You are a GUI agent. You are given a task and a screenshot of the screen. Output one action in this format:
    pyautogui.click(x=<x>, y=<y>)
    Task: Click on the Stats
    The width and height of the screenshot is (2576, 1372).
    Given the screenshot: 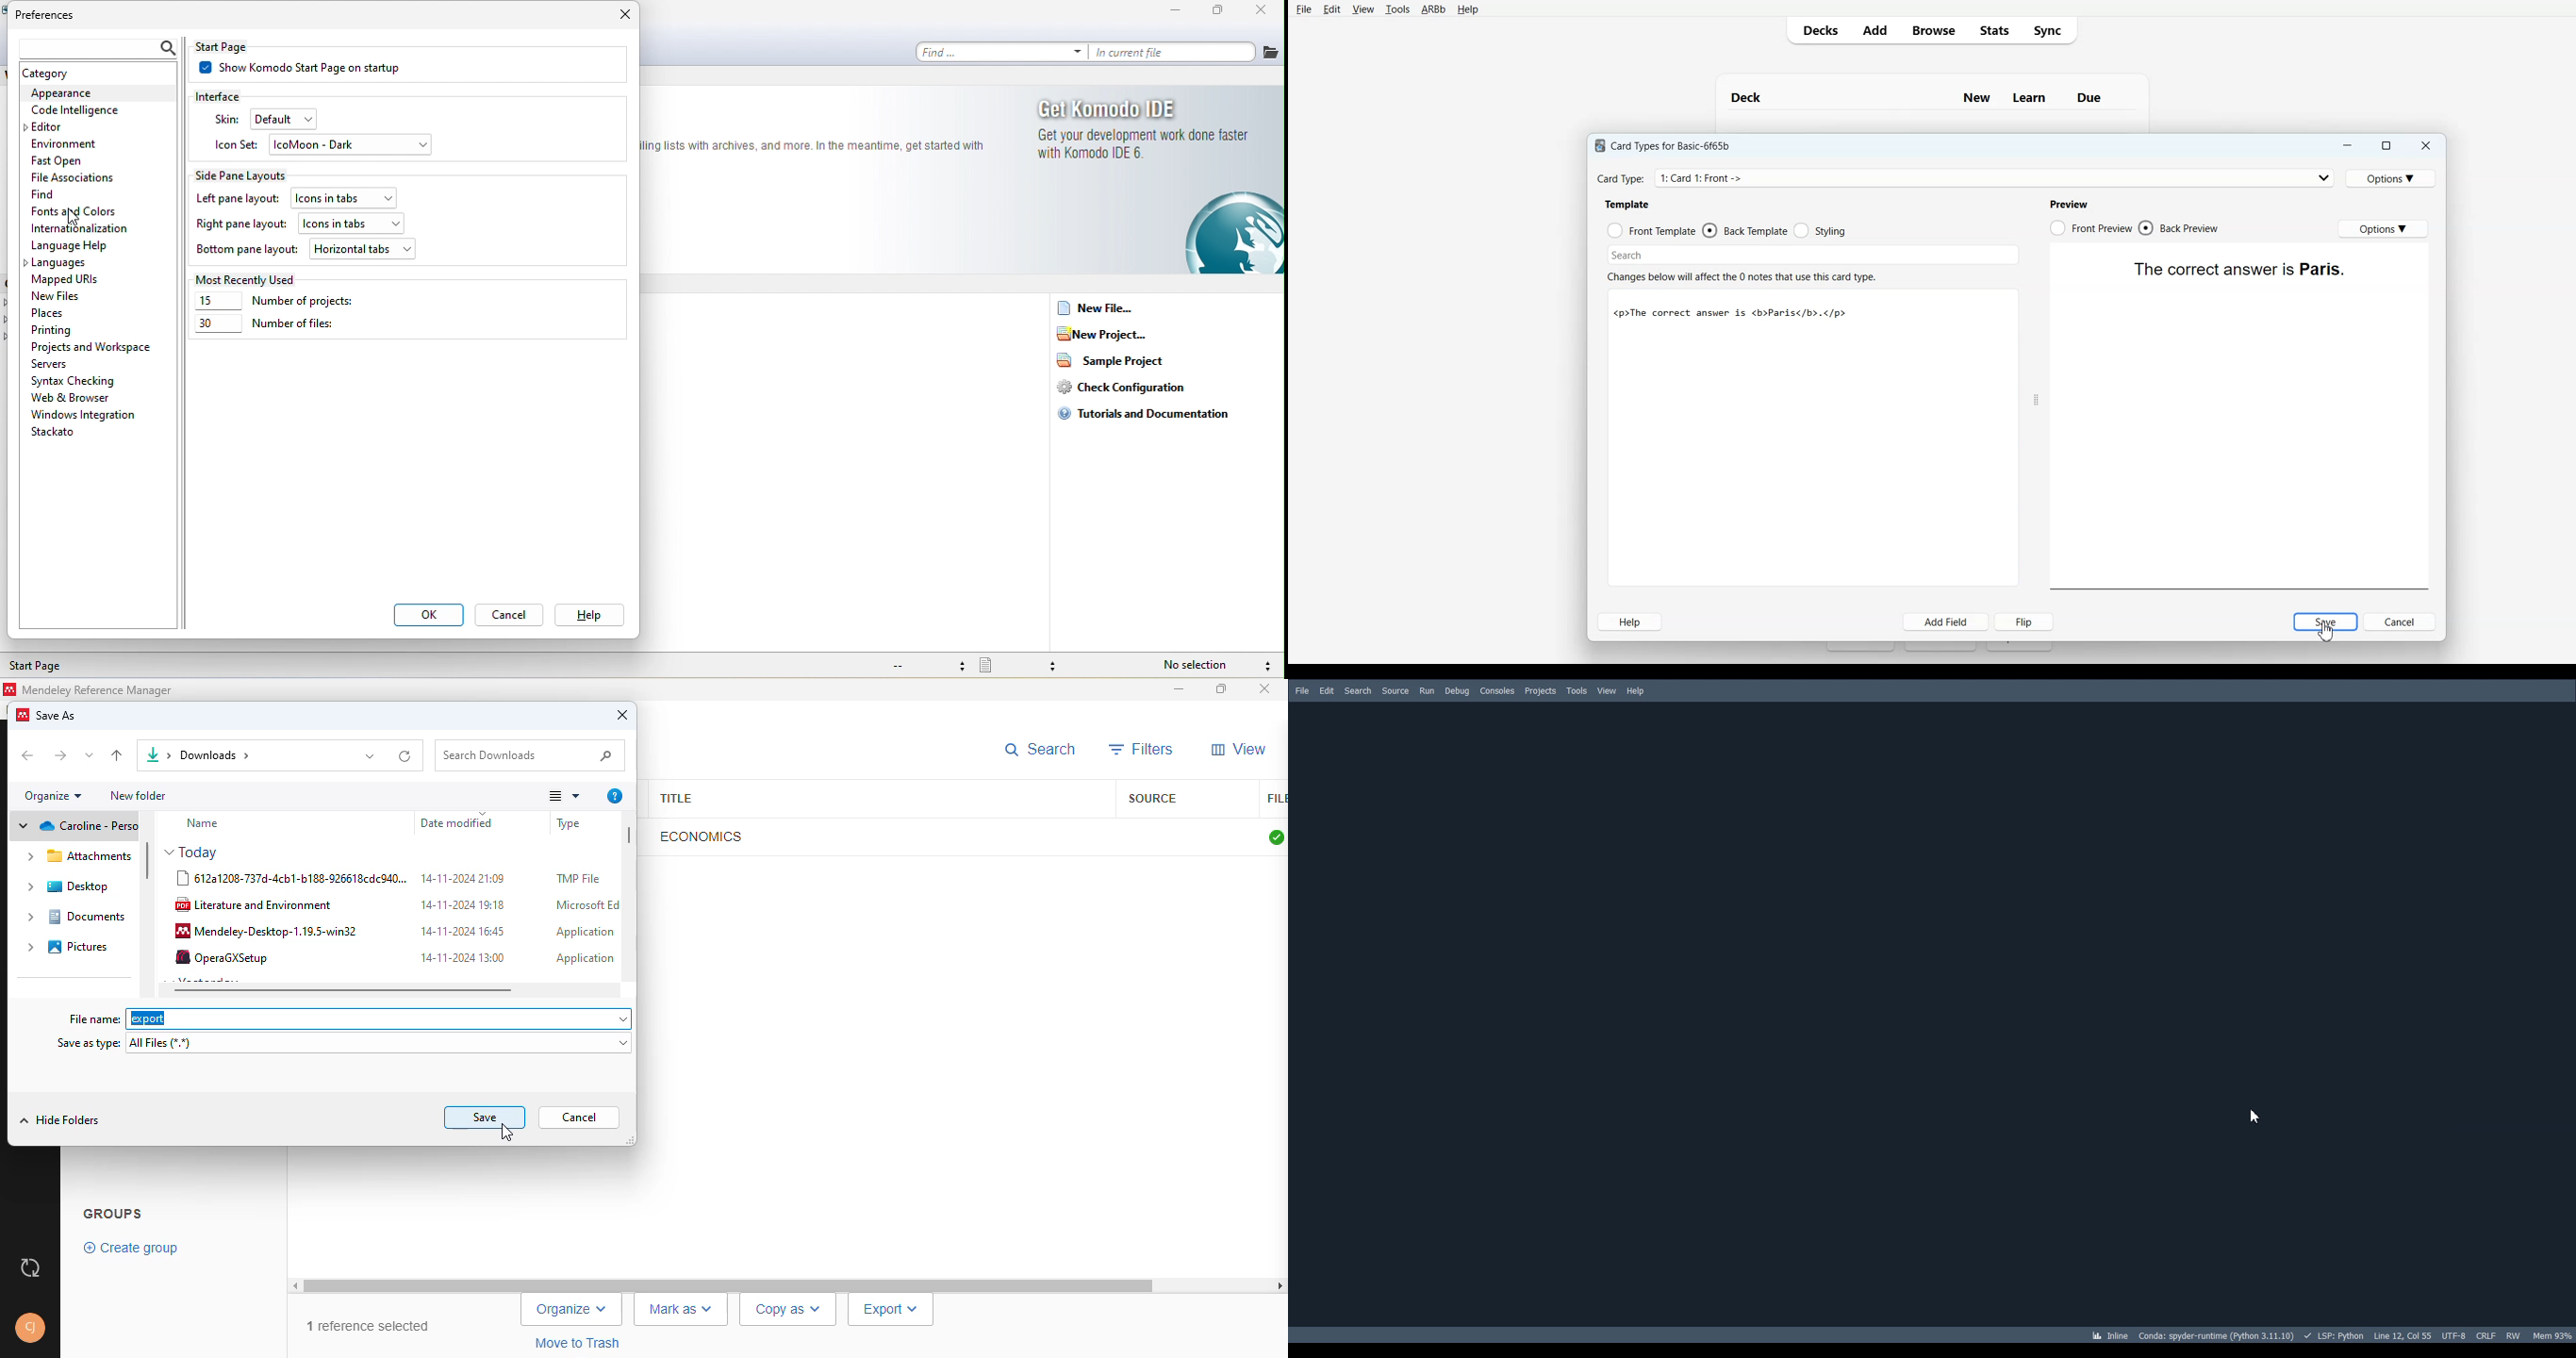 What is the action you would take?
    pyautogui.click(x=1992, y=30)
    